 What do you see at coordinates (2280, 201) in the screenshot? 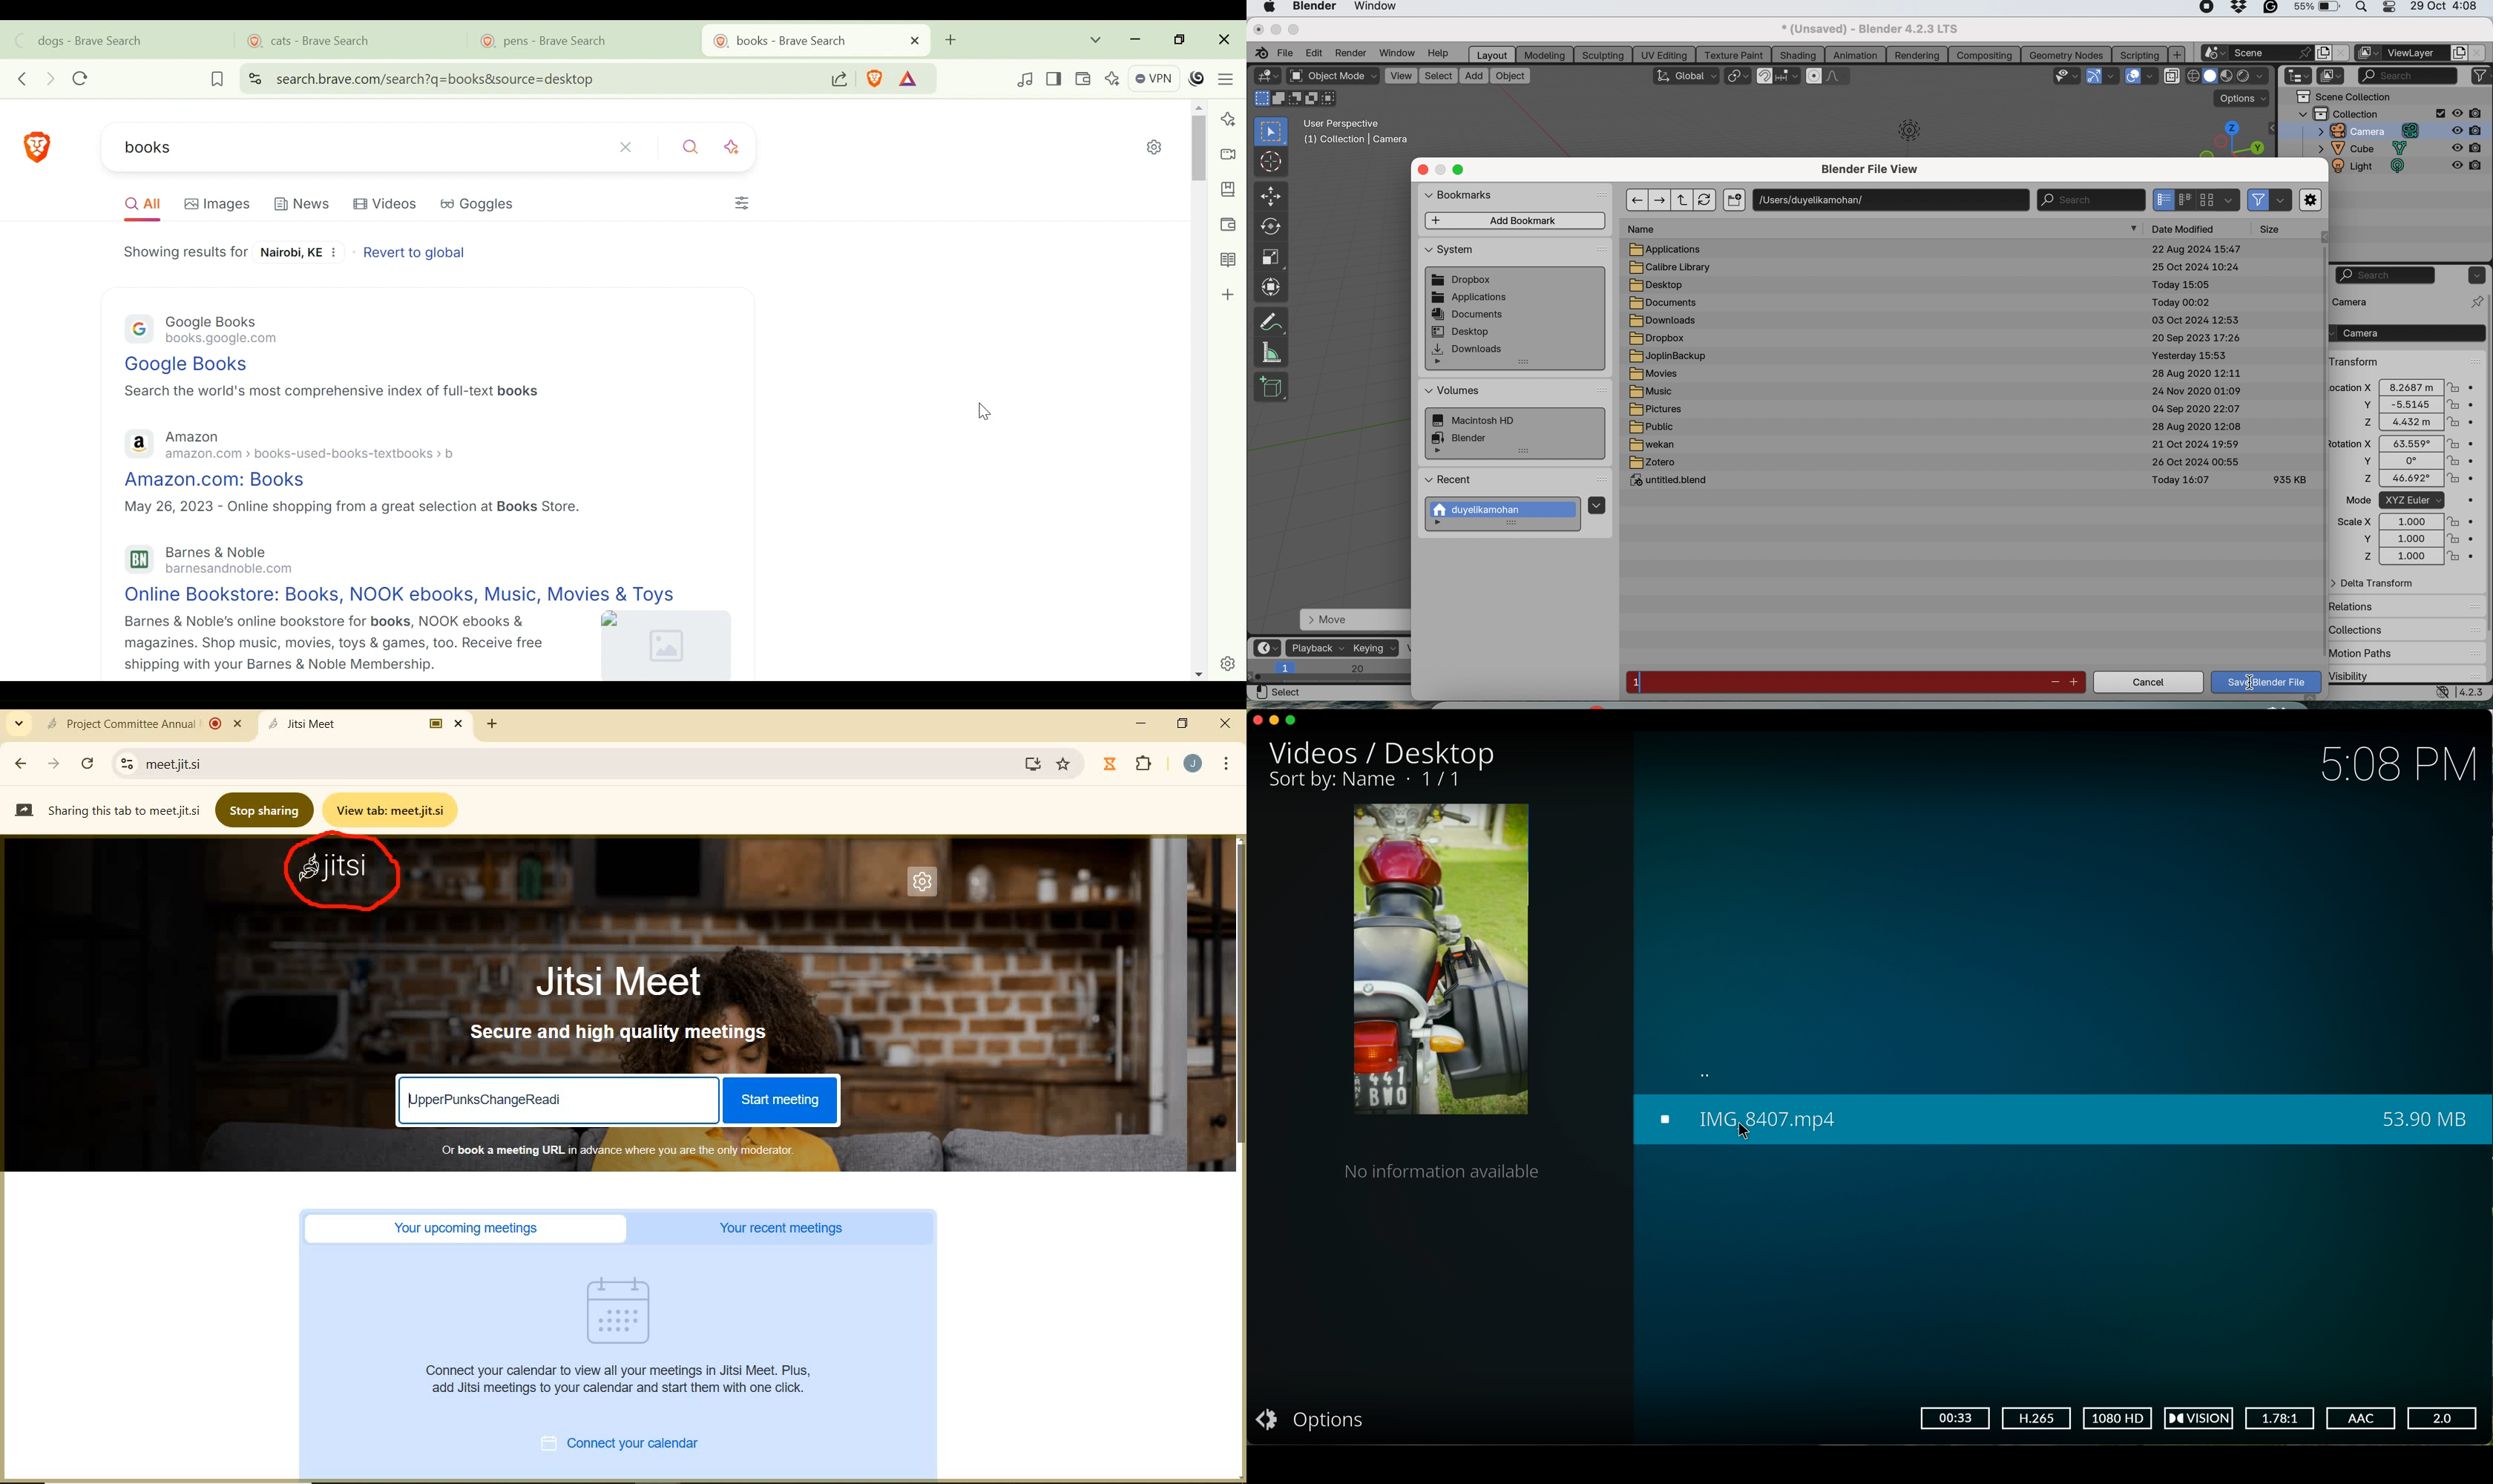
I see `filter settings` at bounding box center [2280, 201].